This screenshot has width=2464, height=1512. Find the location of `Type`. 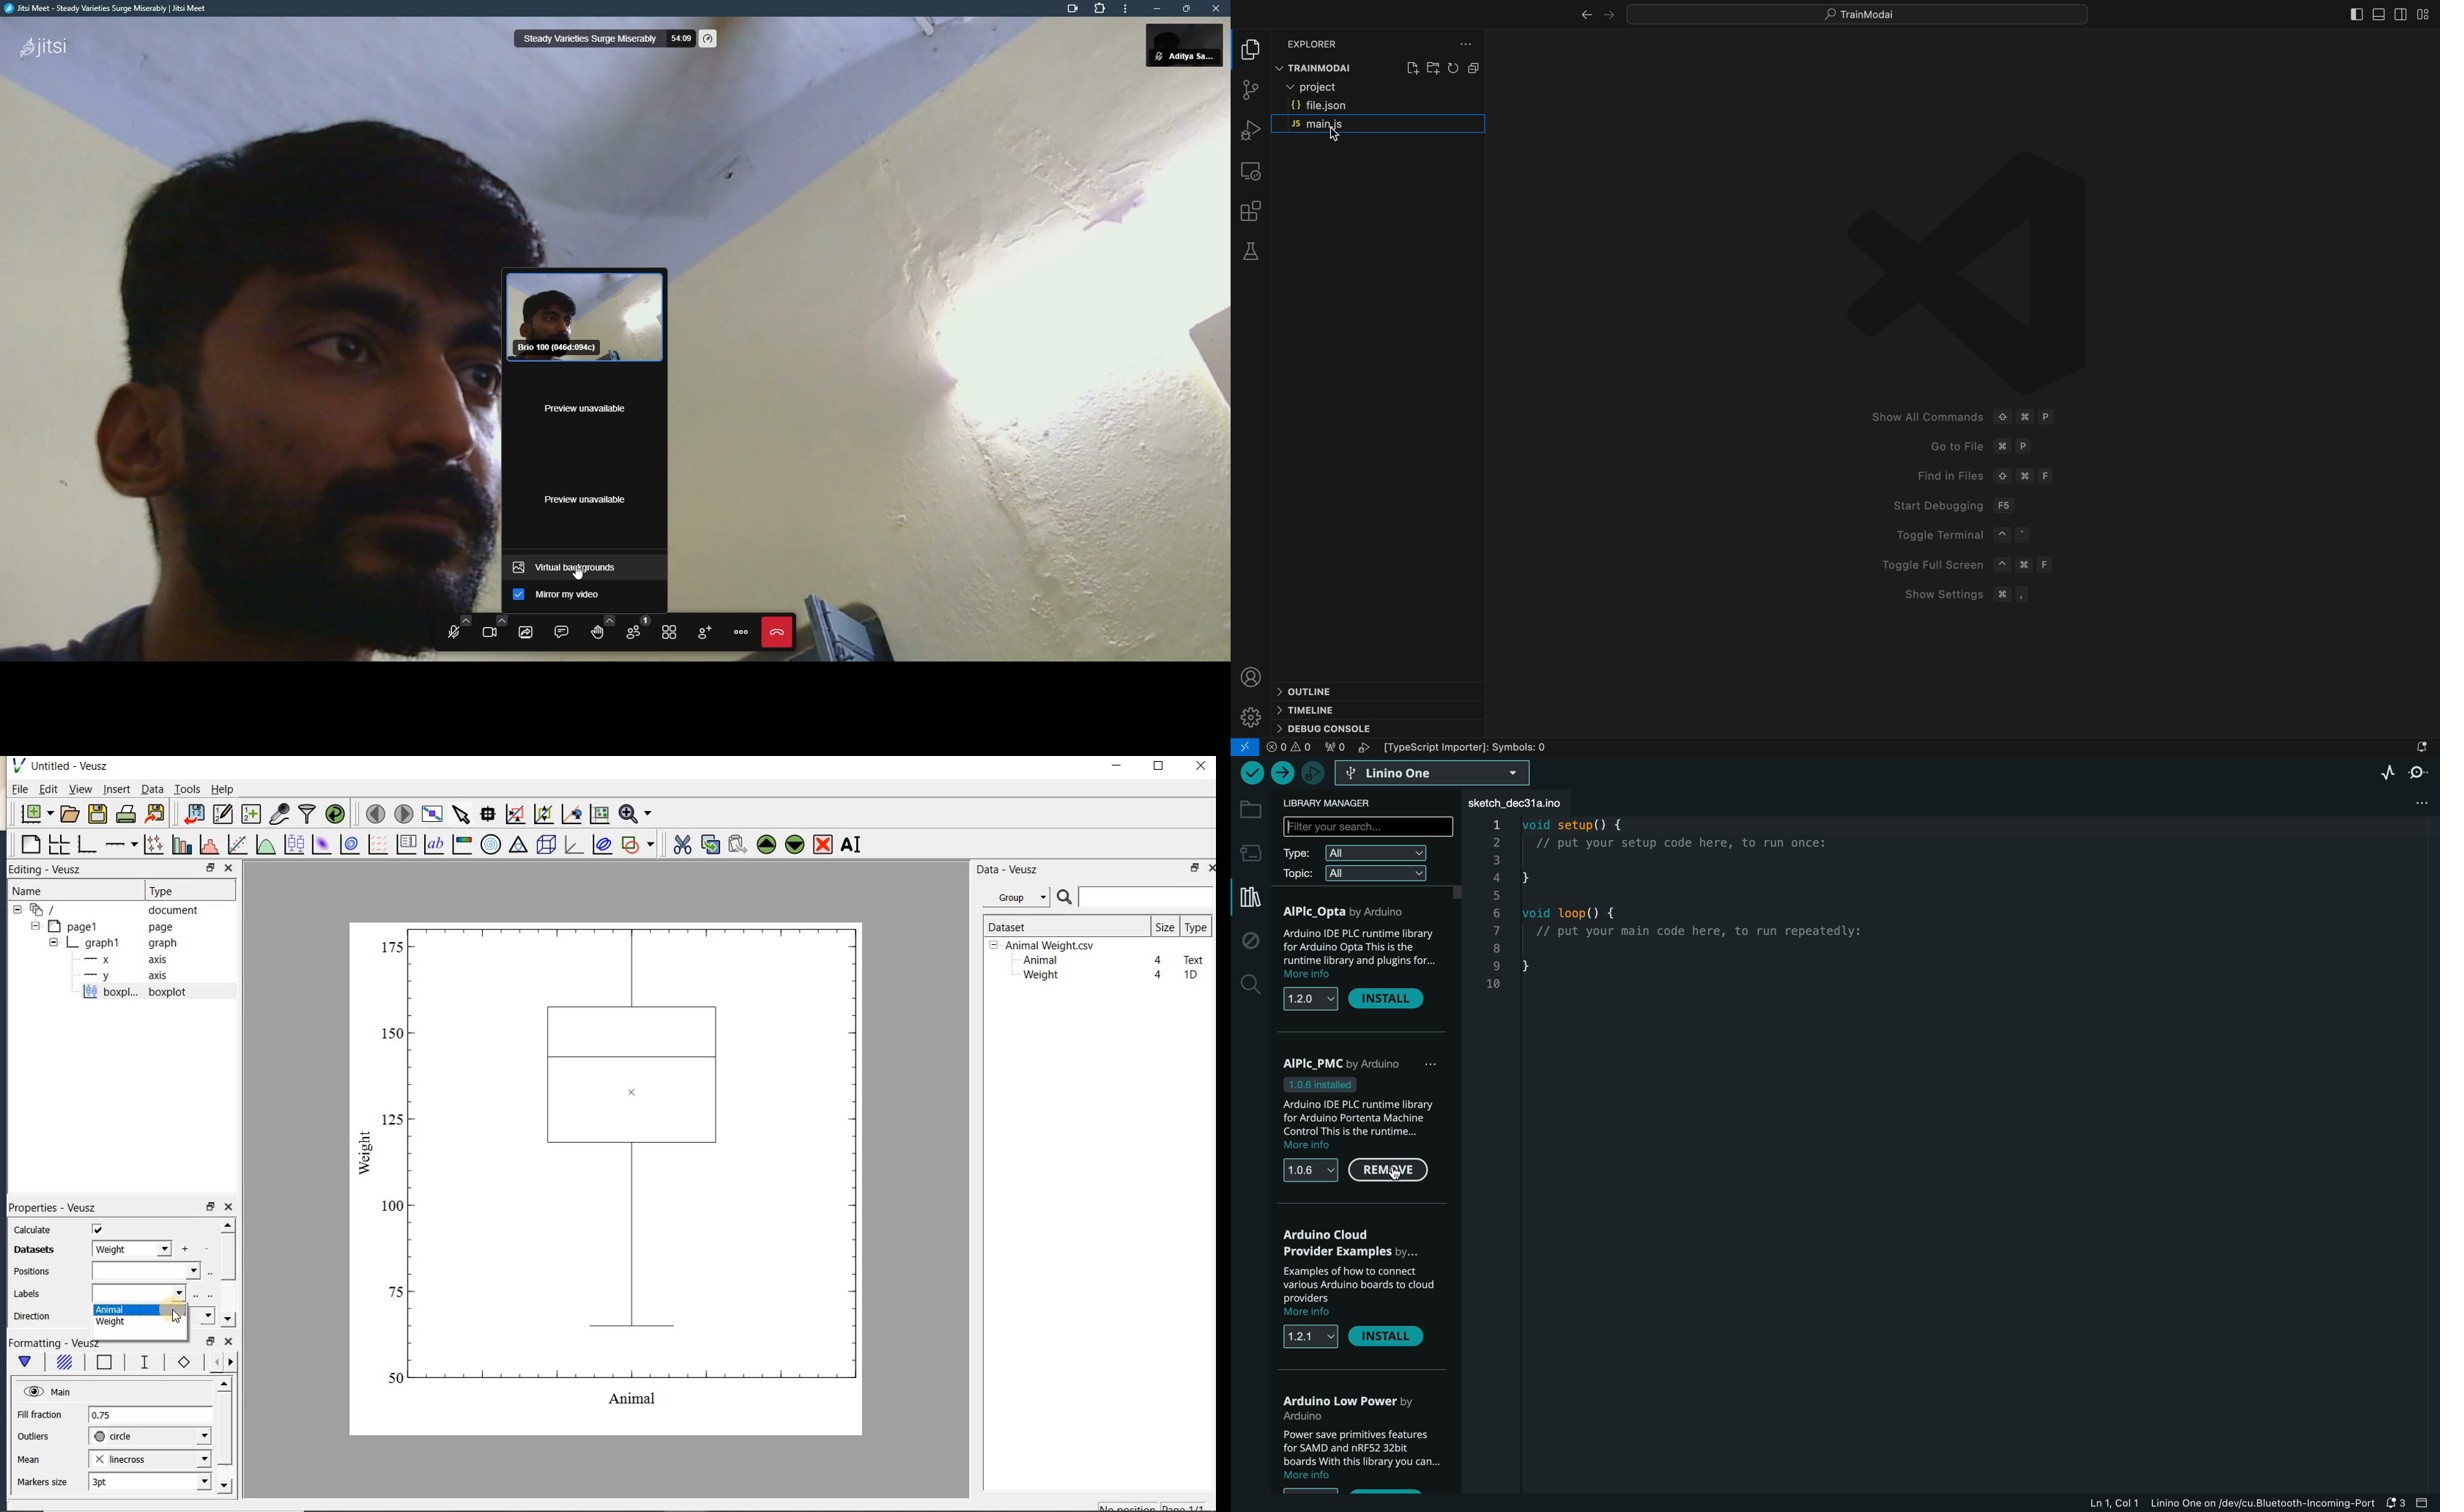

Type is located at coordinates (187, 889).